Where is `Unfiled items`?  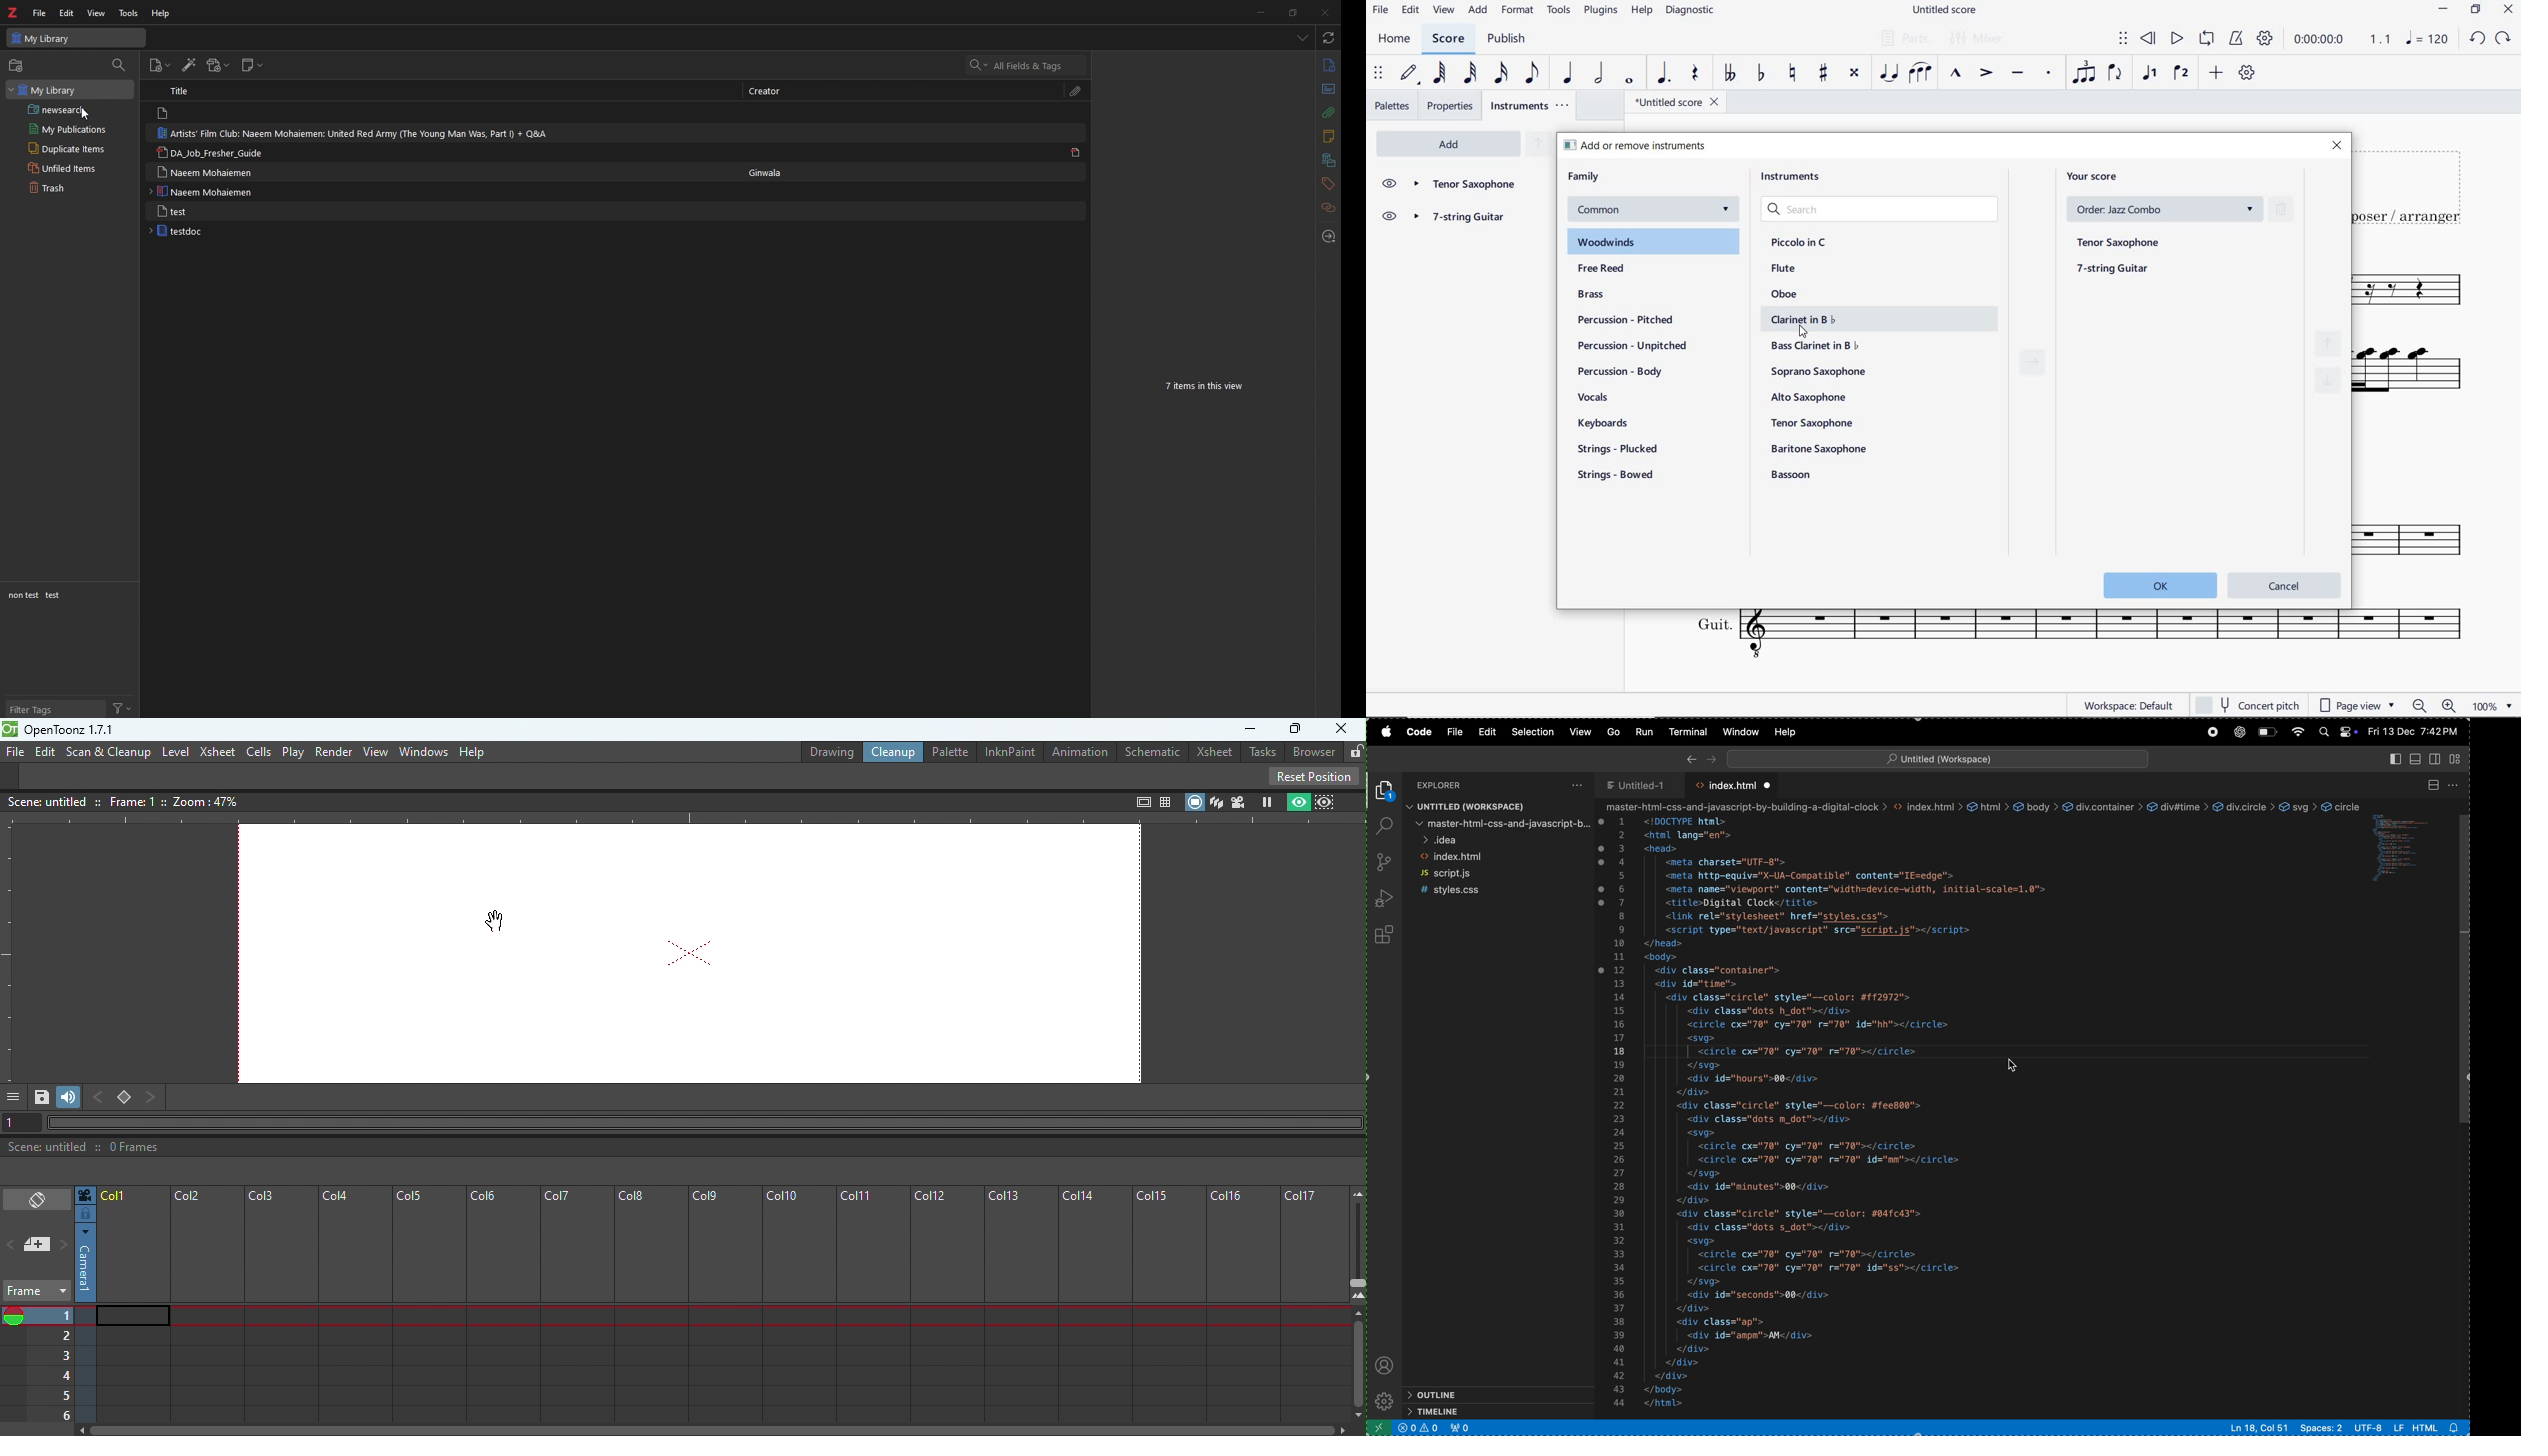 Unfiled items is located at coordinates (62, 169).